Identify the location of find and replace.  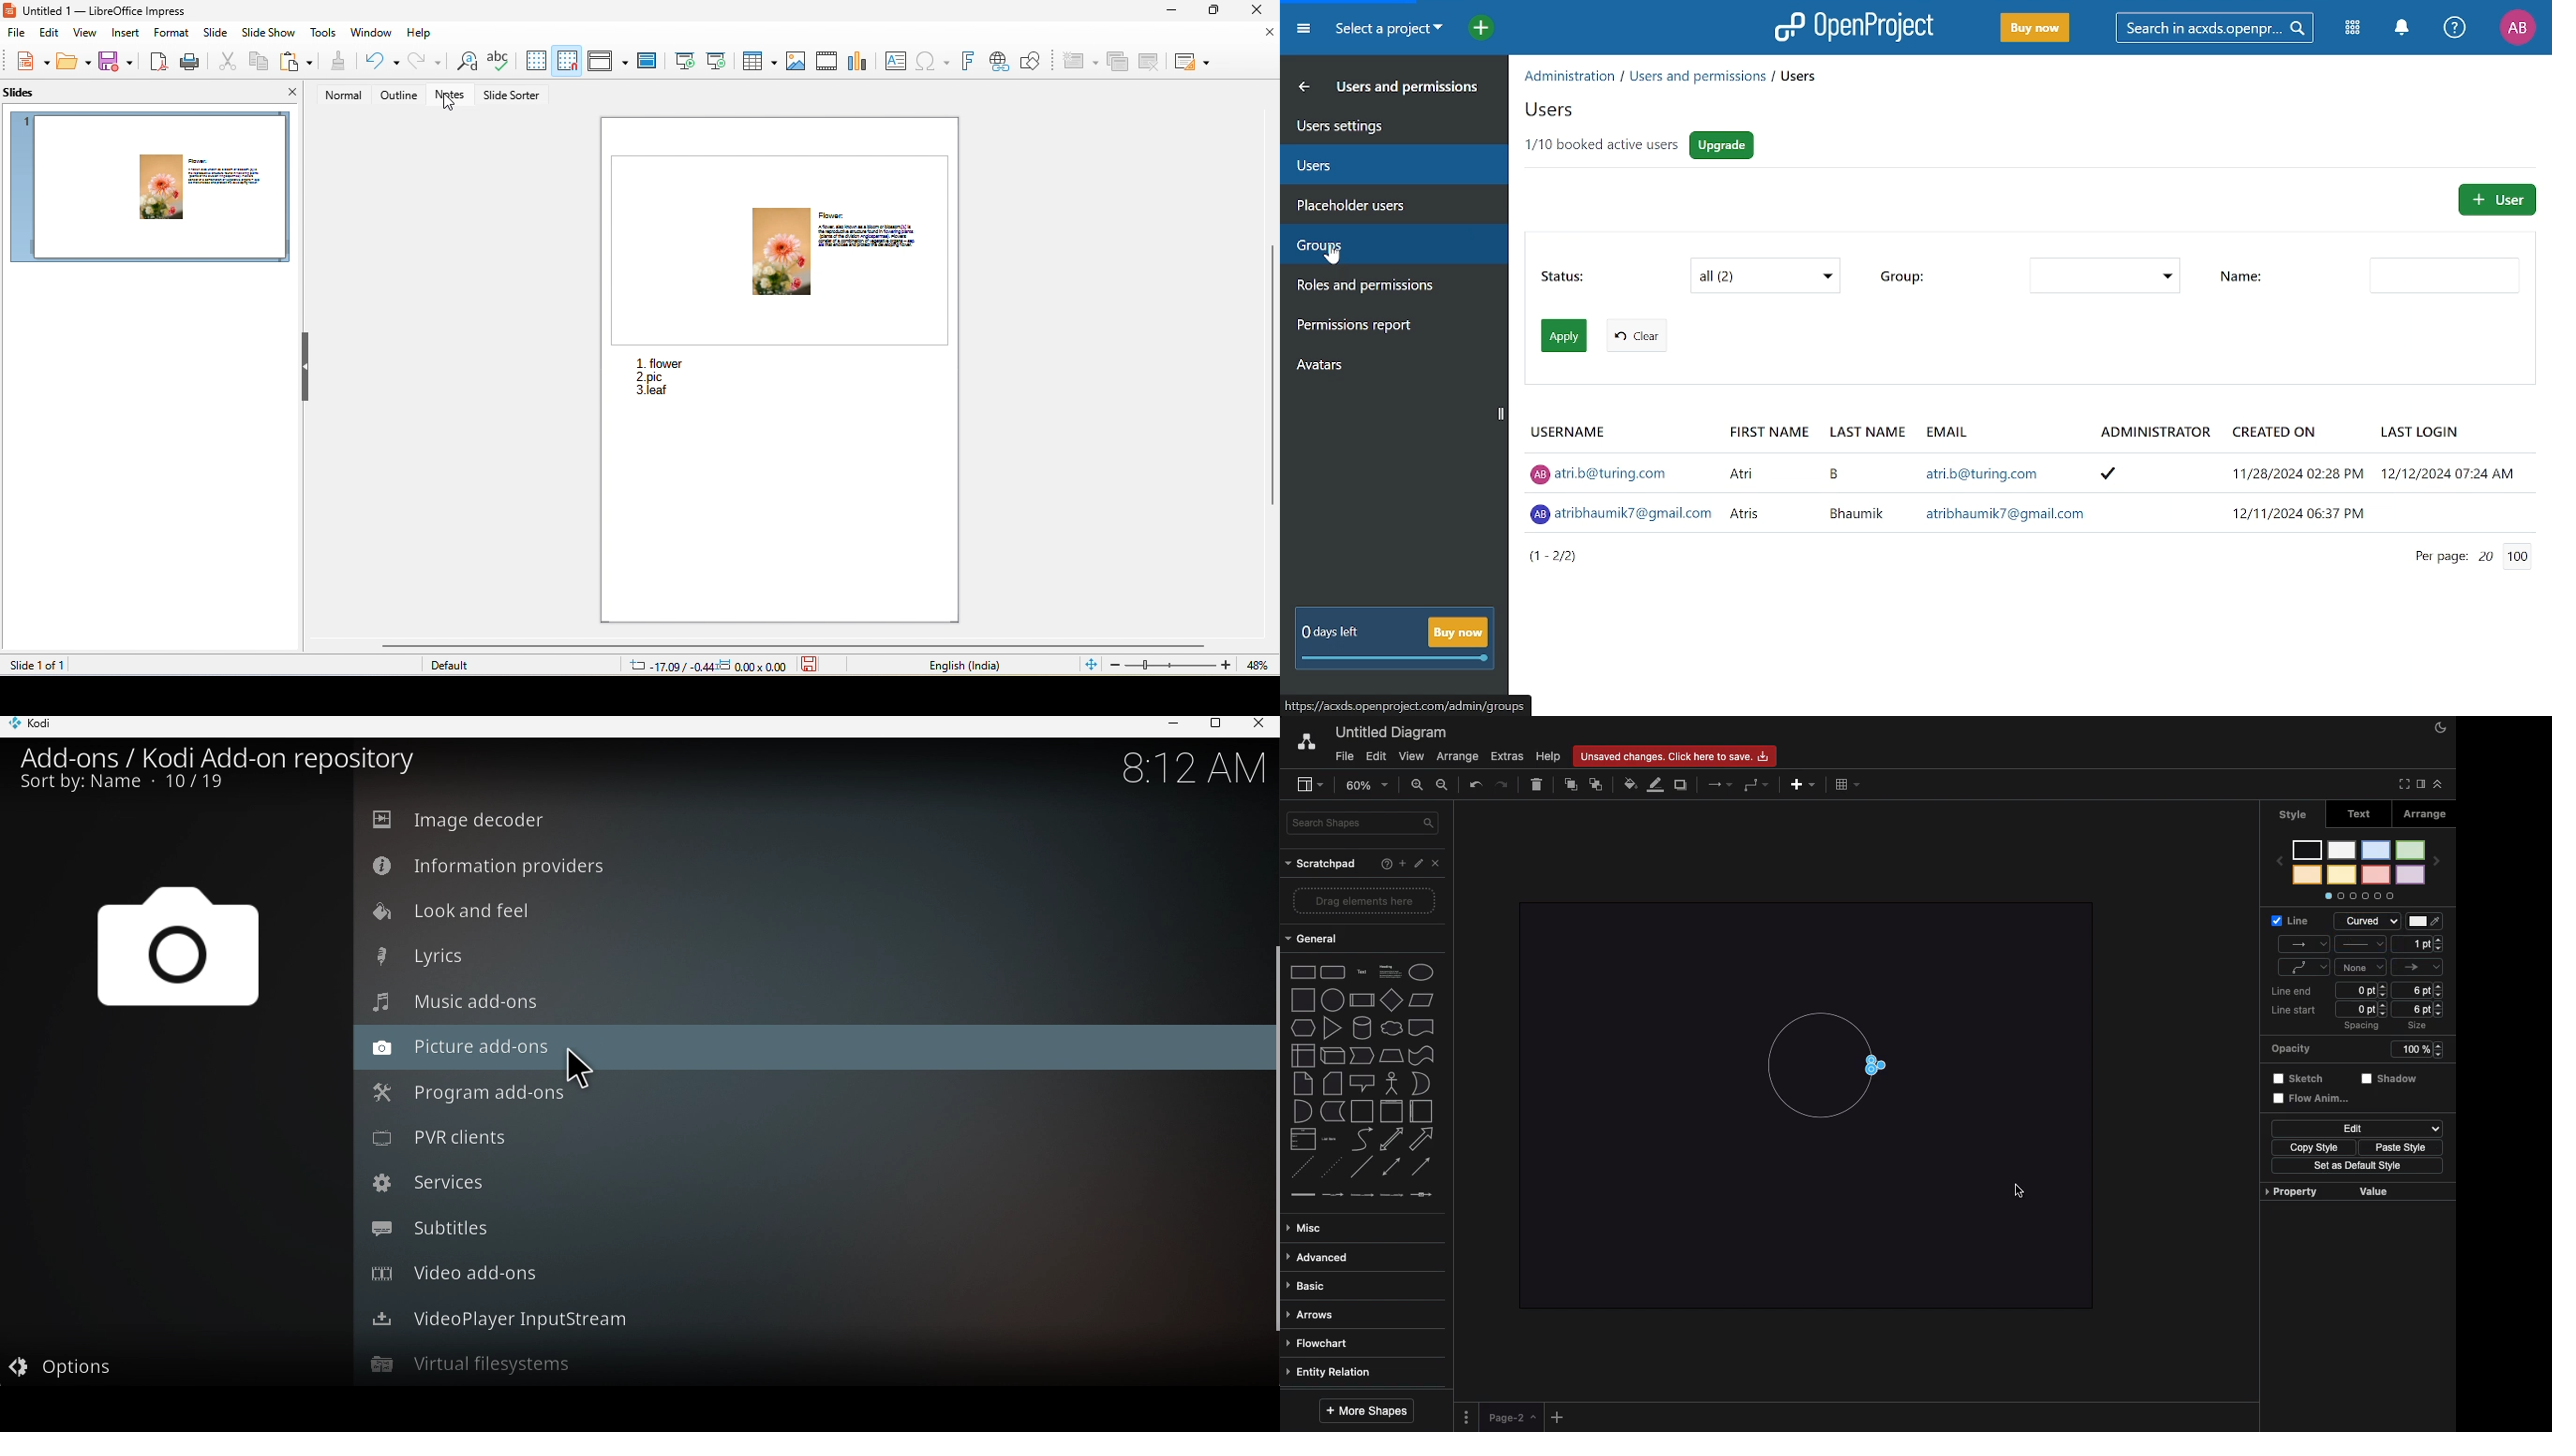
(466, 61).